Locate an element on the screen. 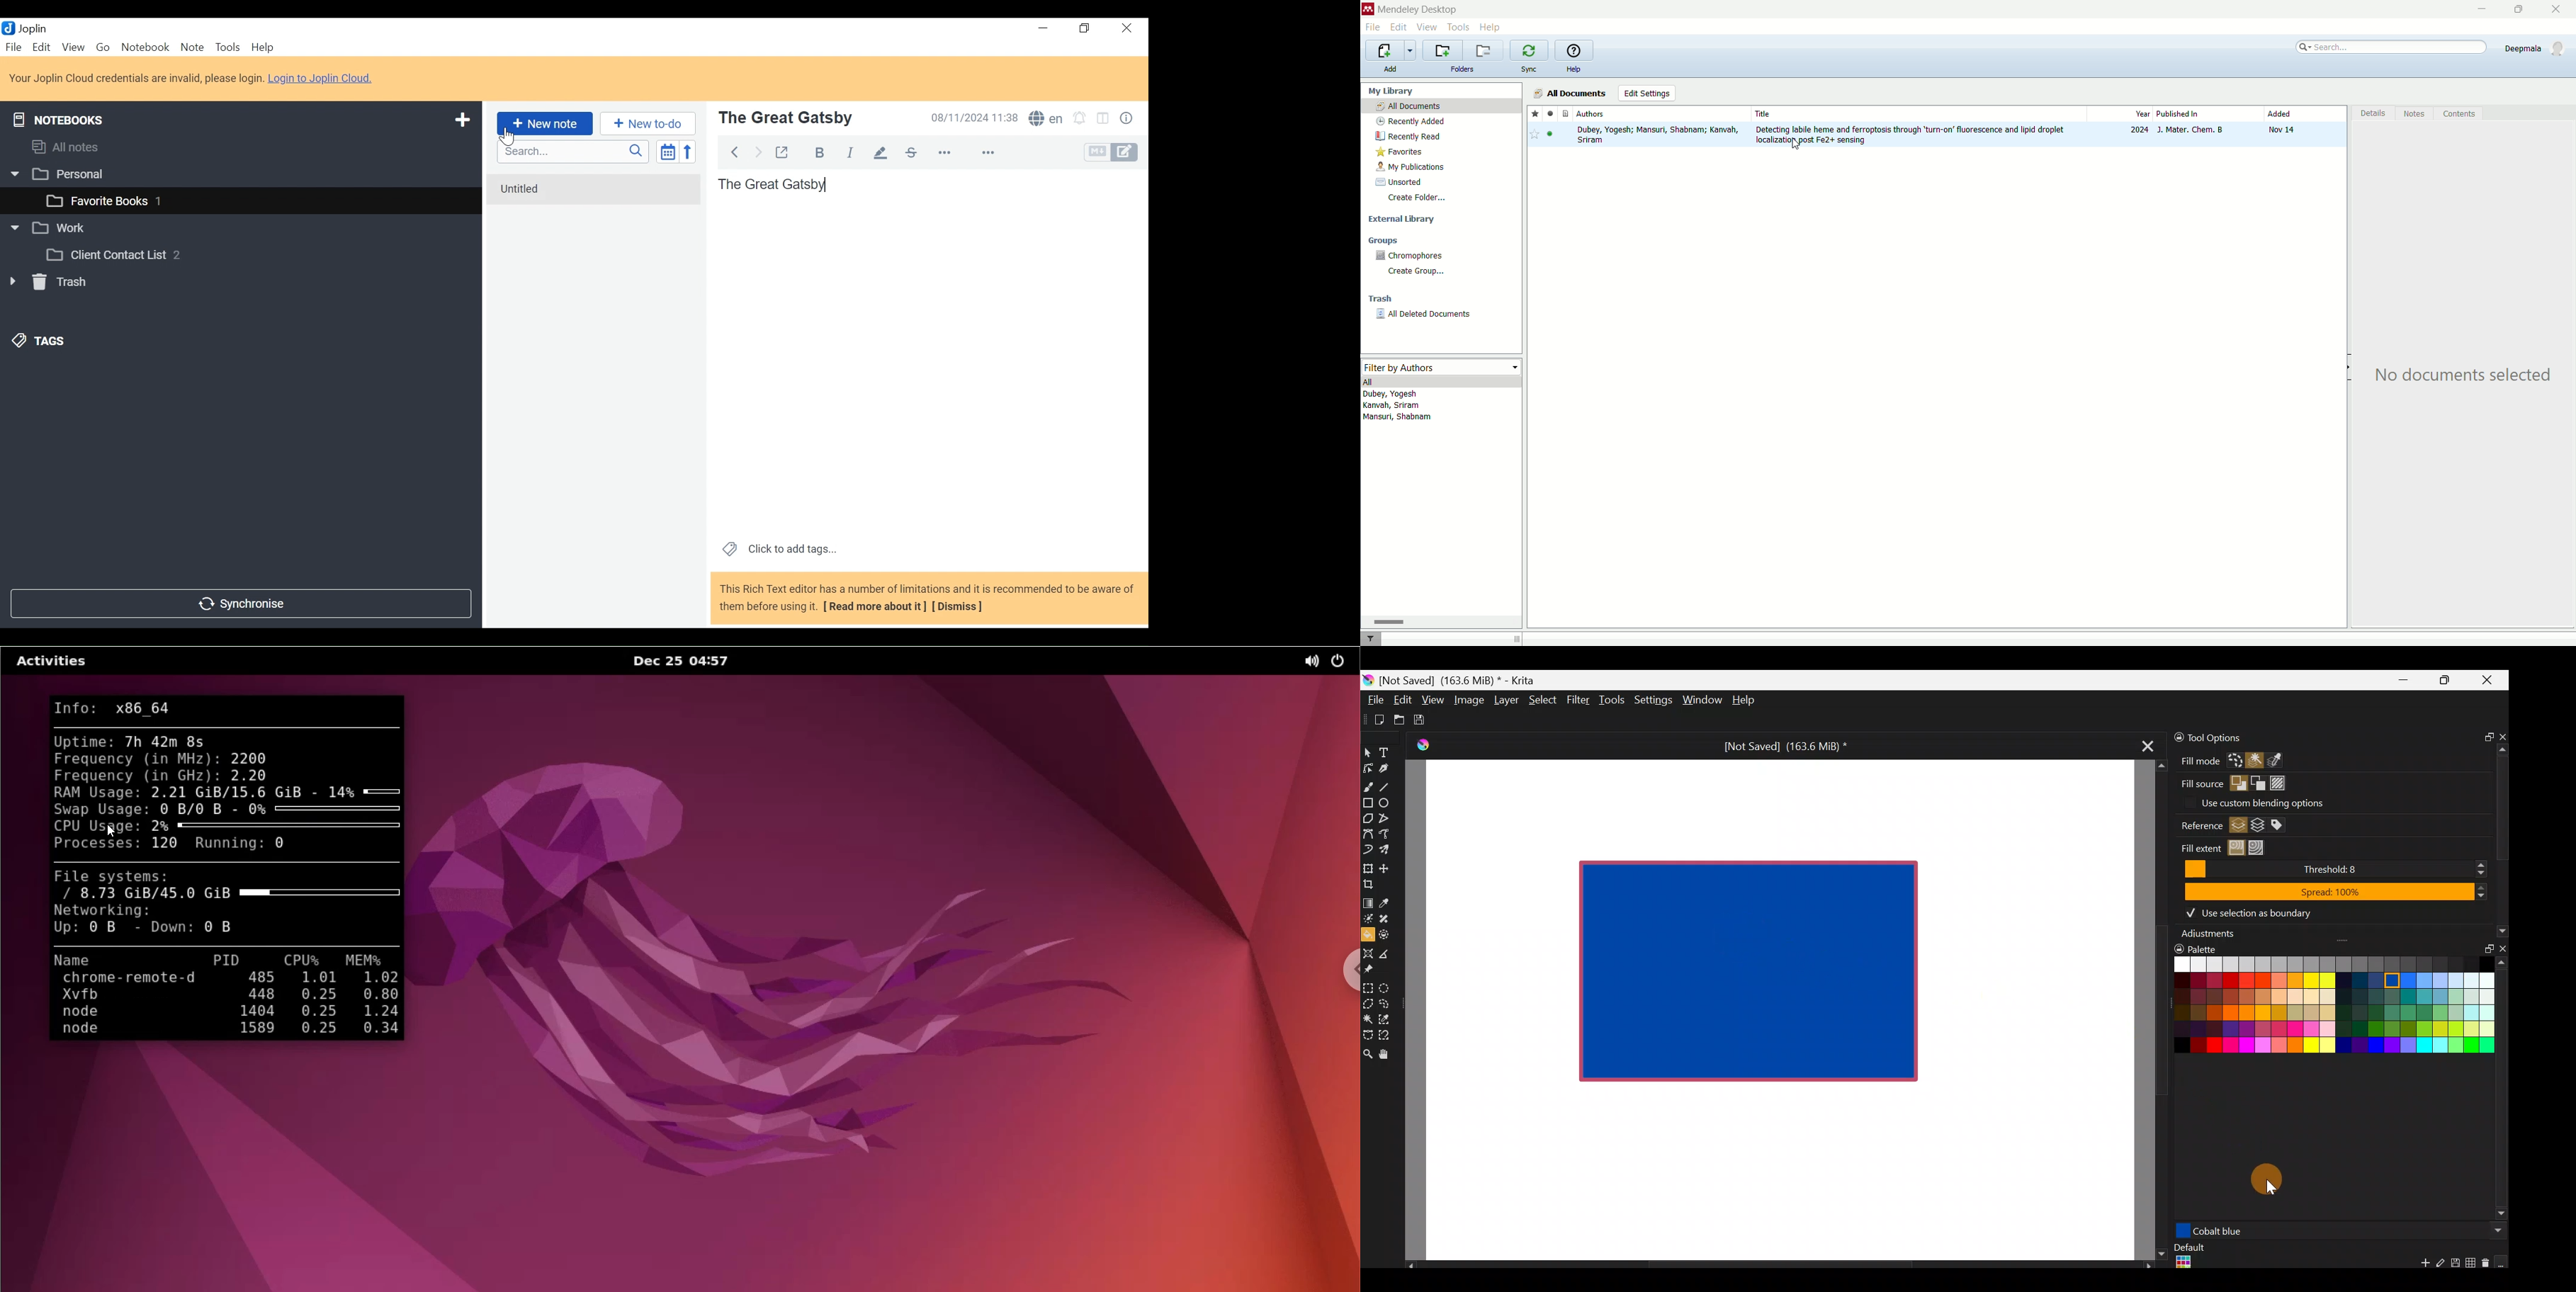 The width and height of the screenshot is (2576, 1316). Background color is located at coordinates (2258, 782).